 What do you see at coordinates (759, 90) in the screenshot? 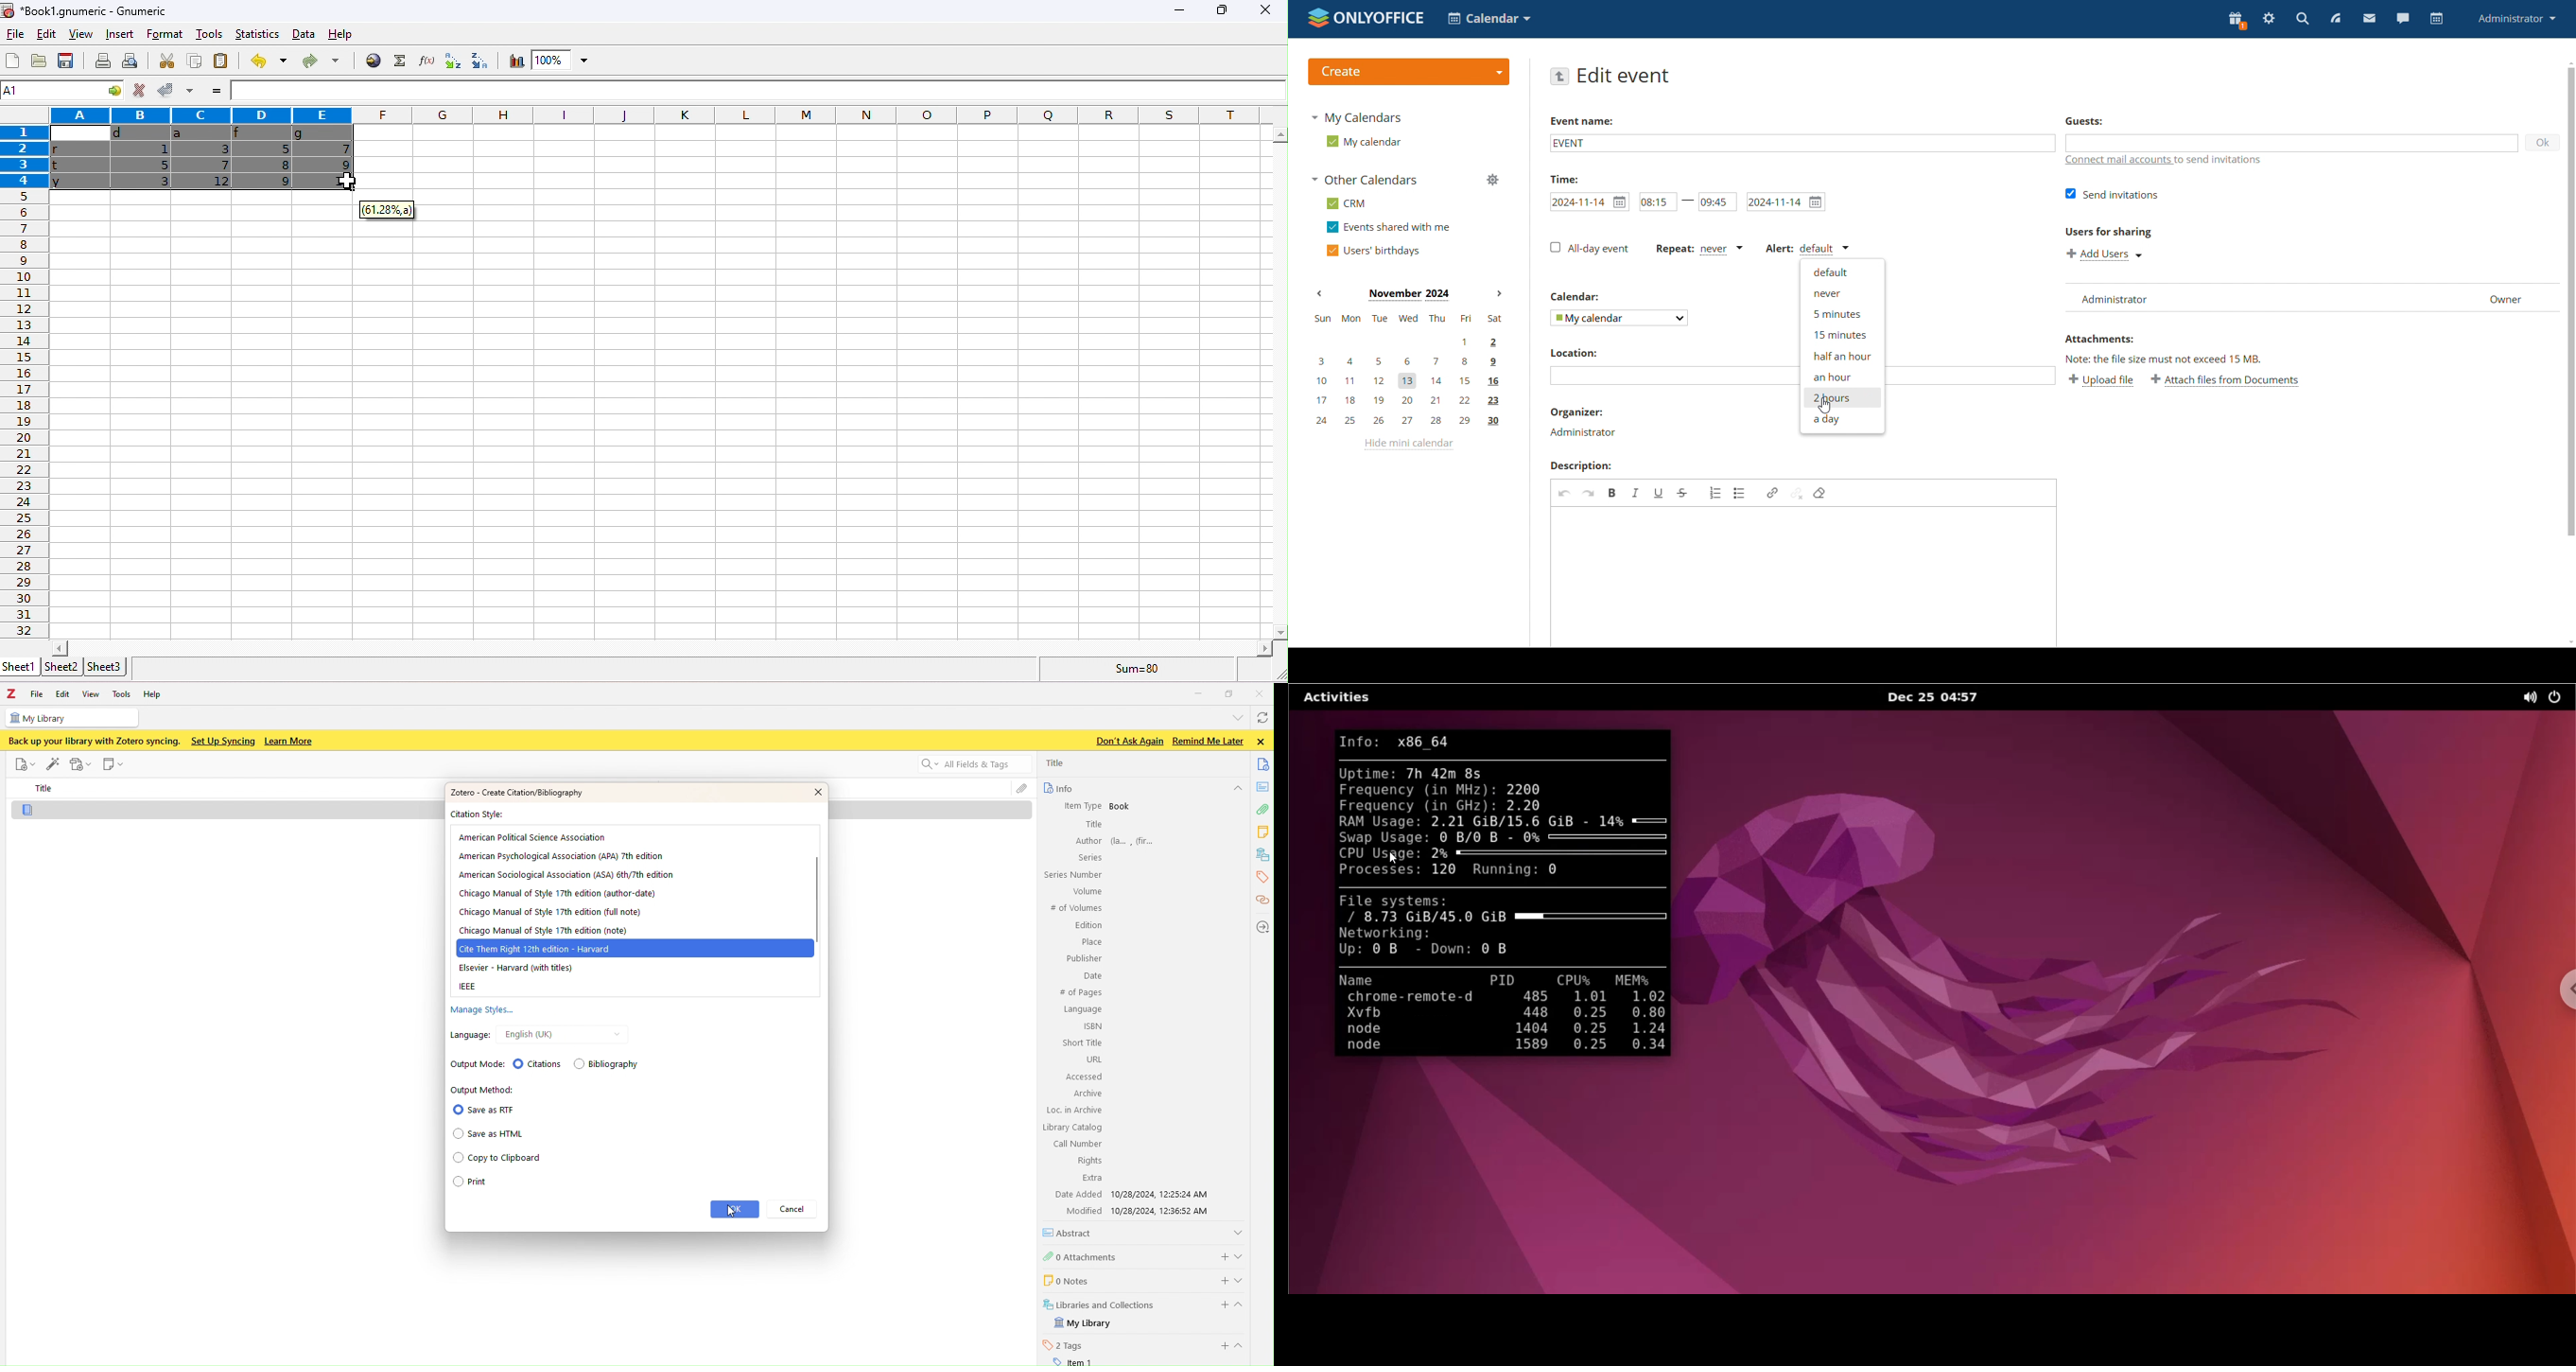
I see `formula bar` at bounding box center [759, 90].